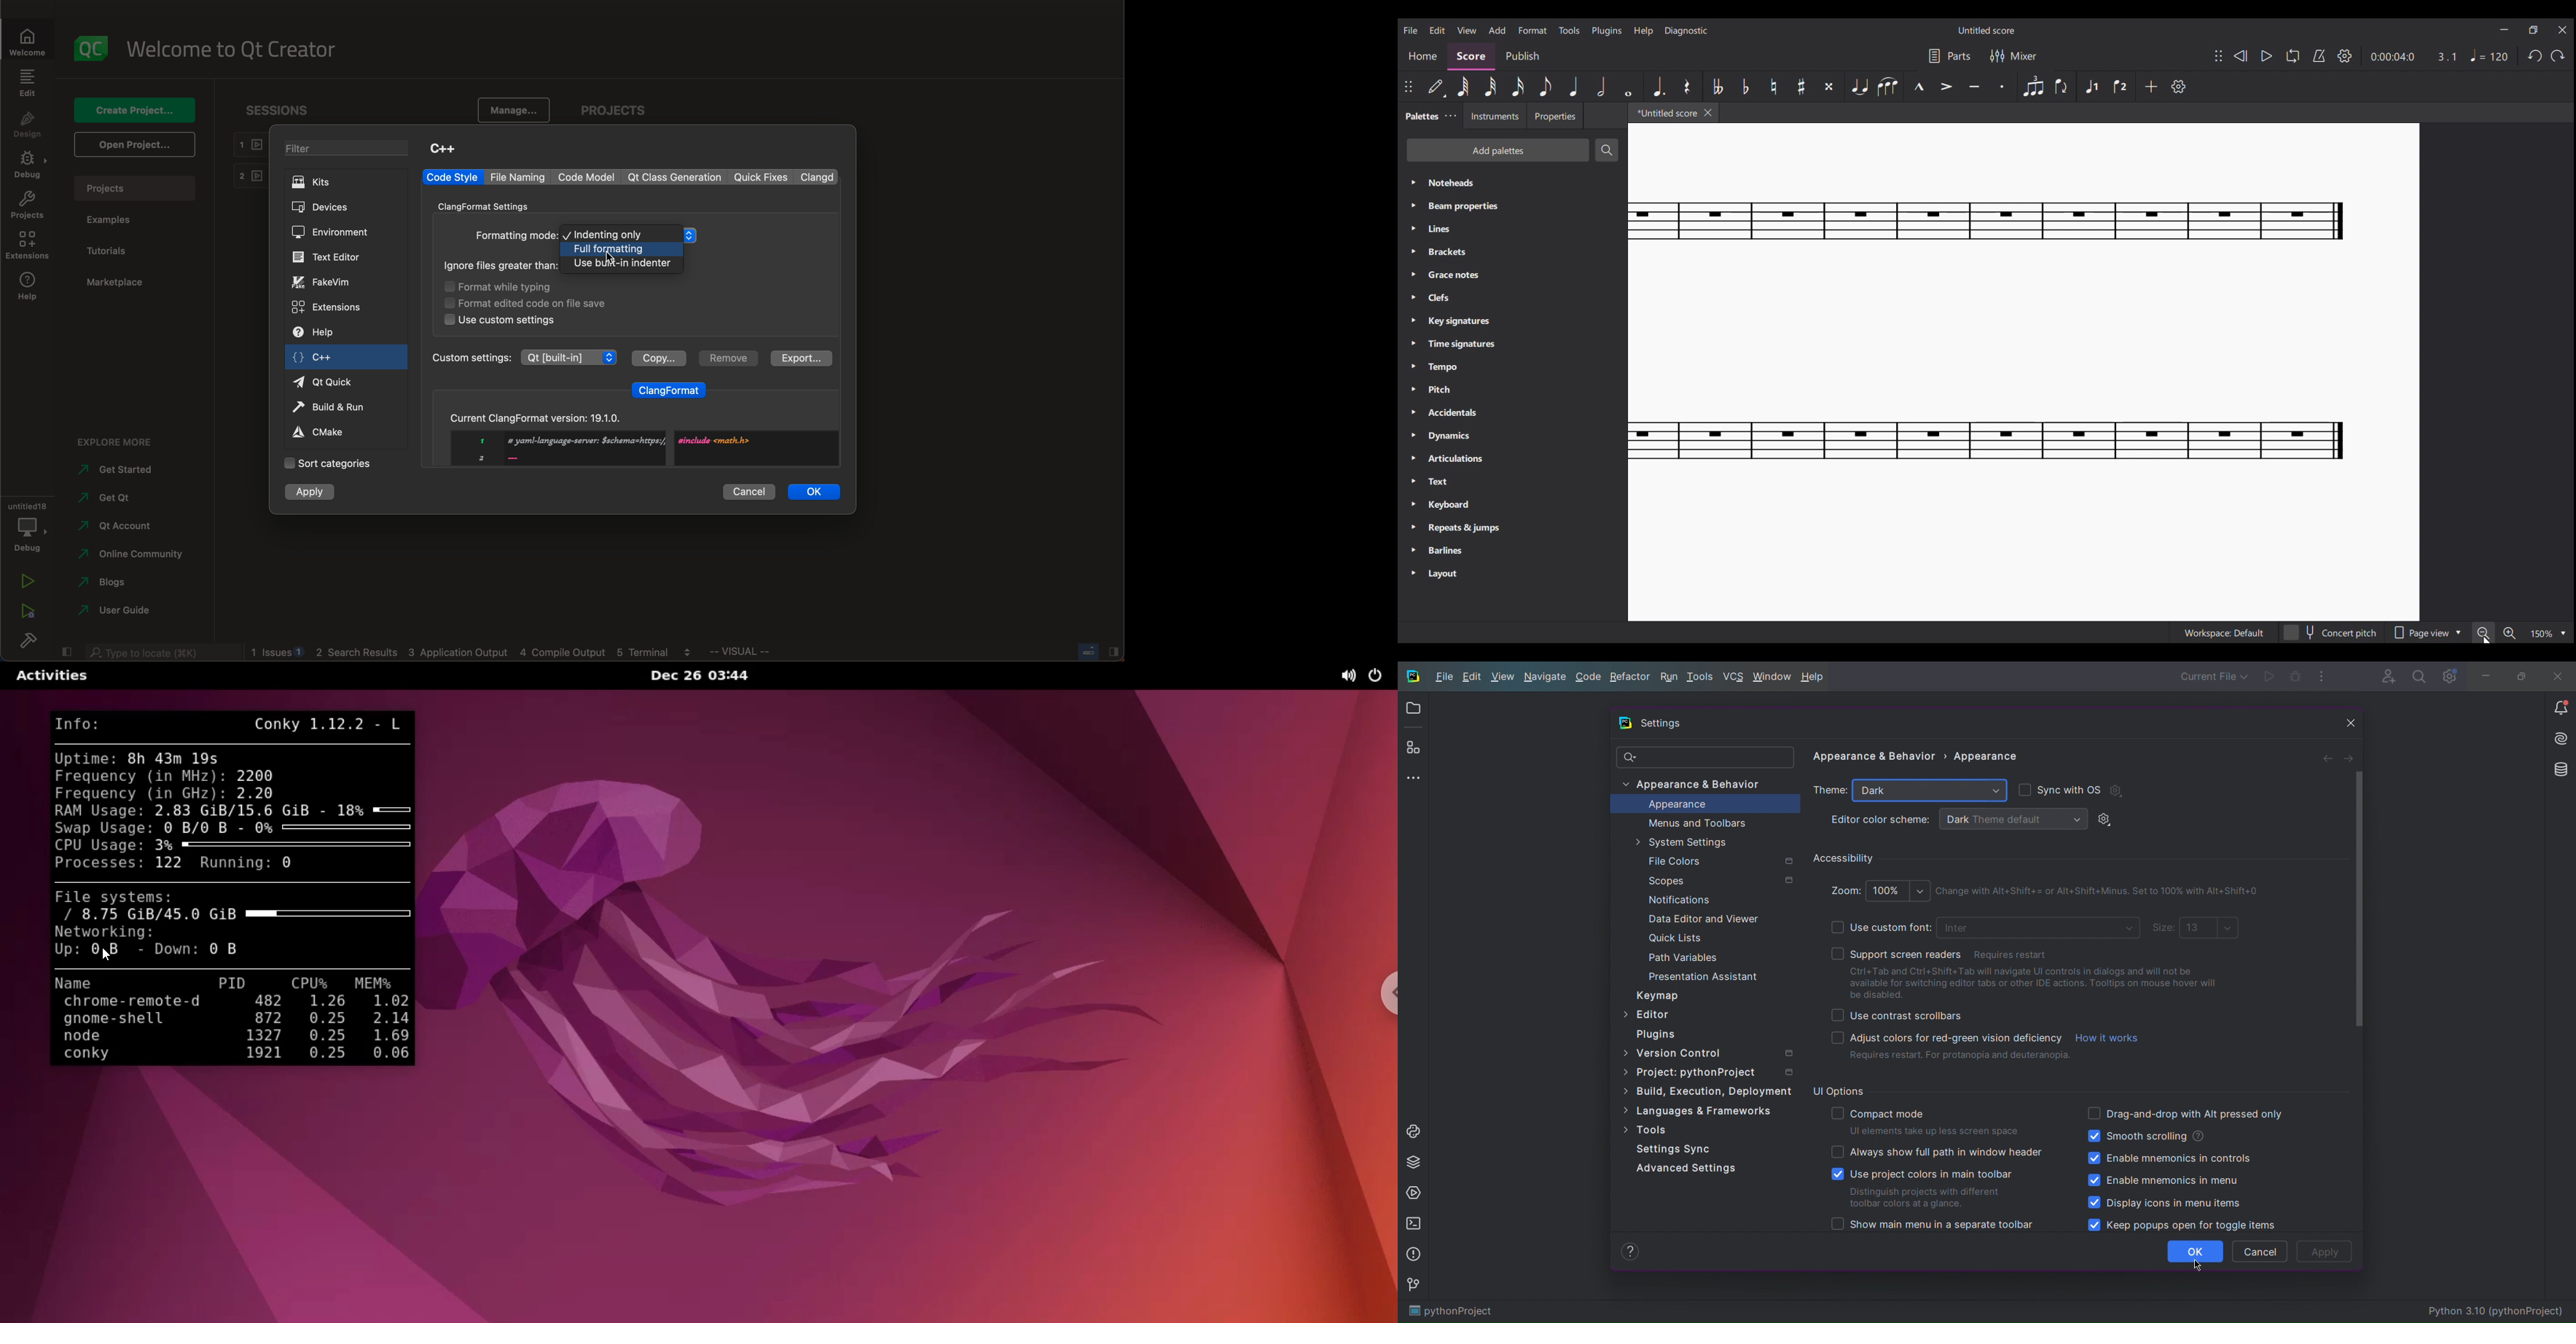 Image resolution: width=2576 pixels, height=1344 pixels. Describe the element at coordinates (2120, 86) in the screenshot. I see `Voice 2` at that location.